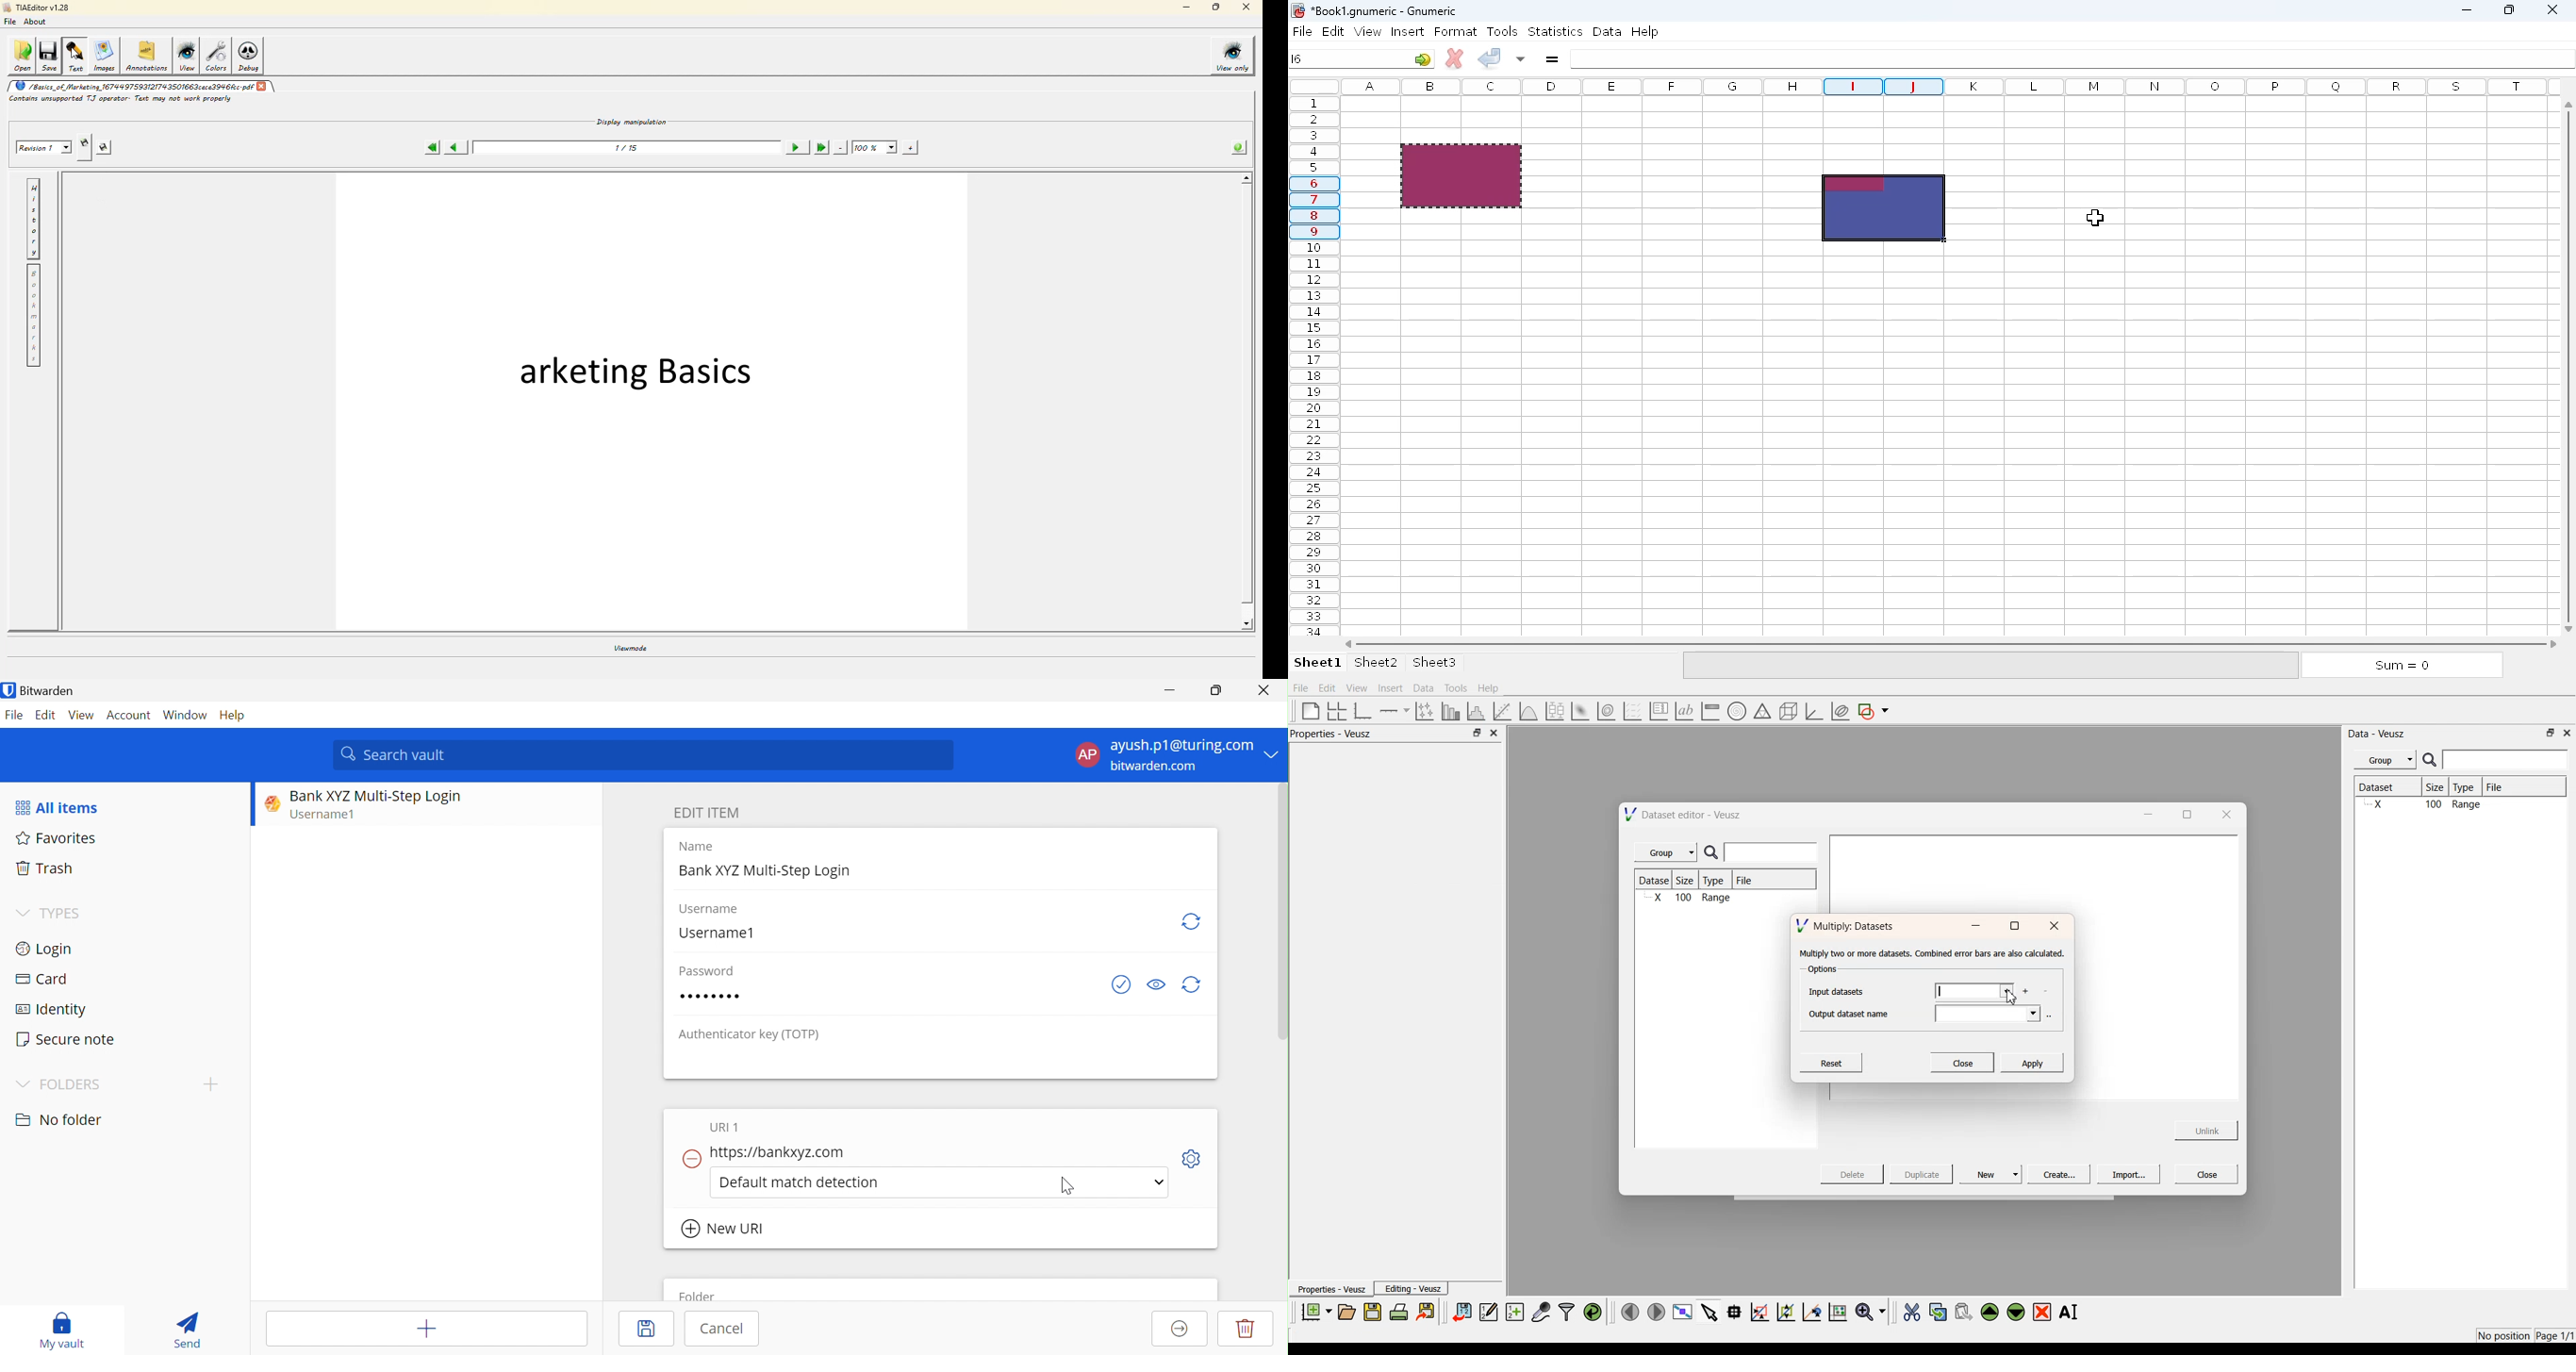 Image resolution: width=2576 pixels, height=1372 pixels. I want to click on add an axis, so click(1395, 710).